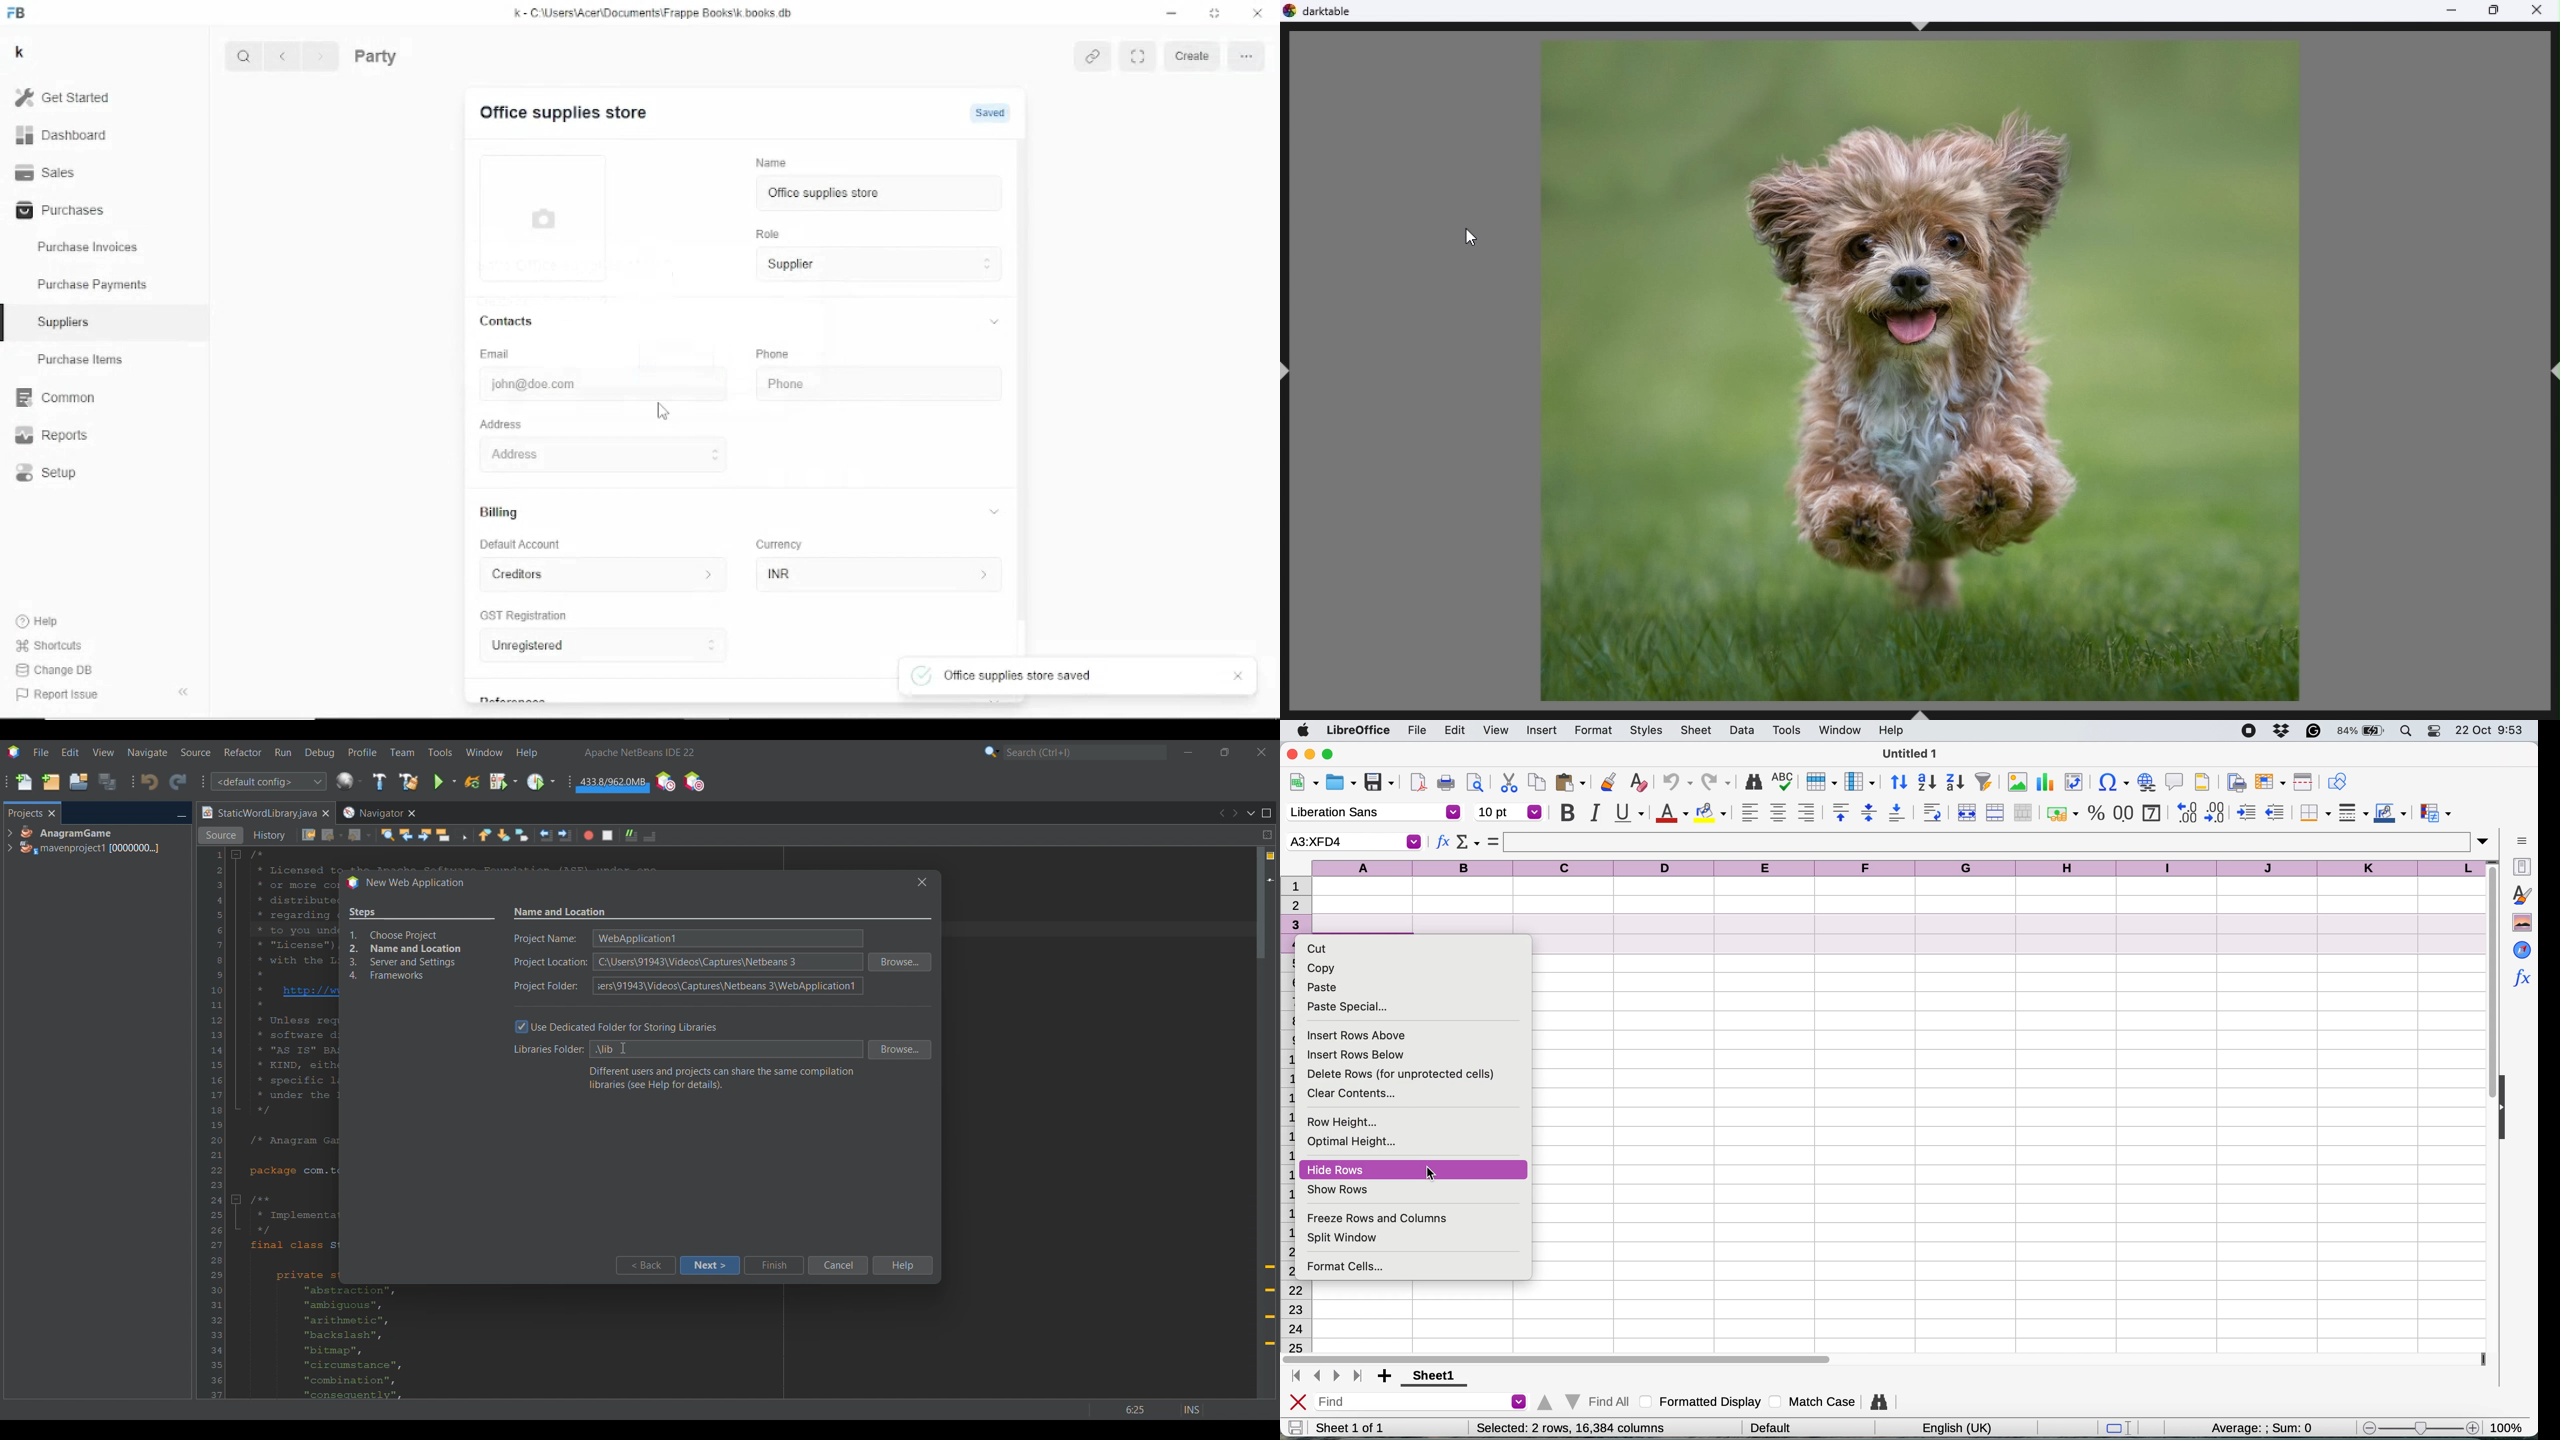  What do you see at coordinates (1647, 731) in the screenshot?
I see `styles` at bounding box center [1647, 731].